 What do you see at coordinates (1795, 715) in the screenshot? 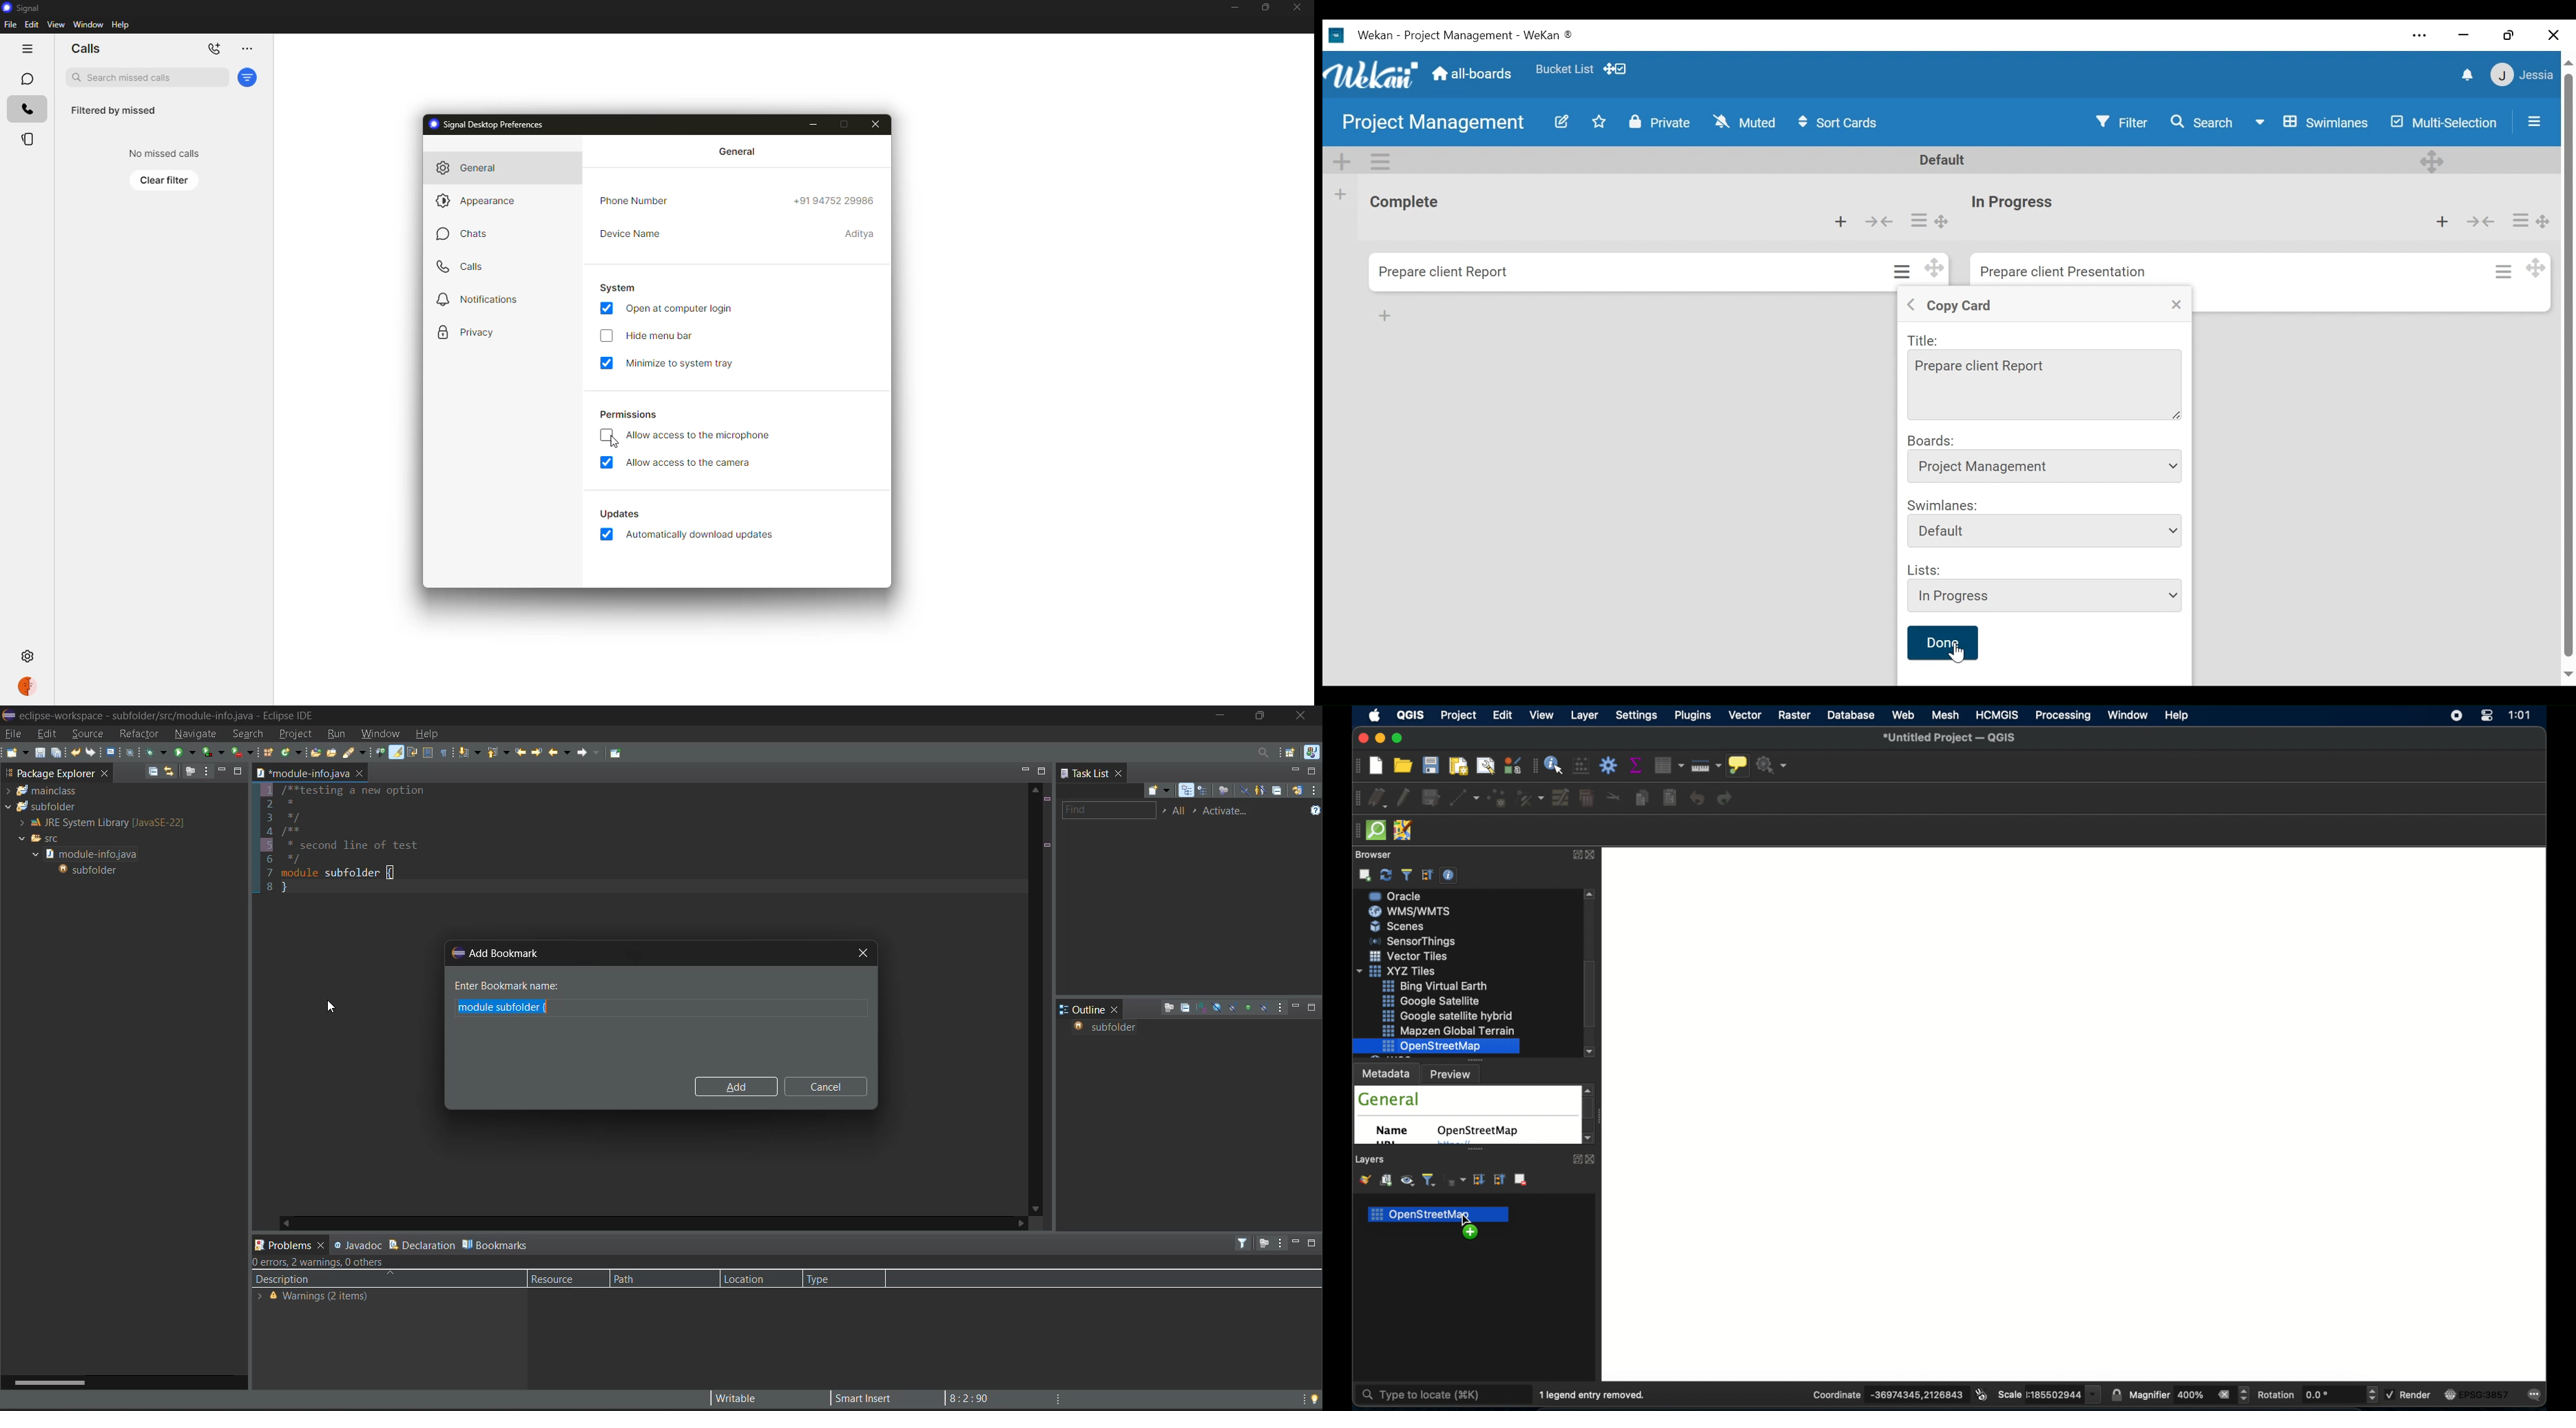
I see `raster` at bounding box center [1795, 715].